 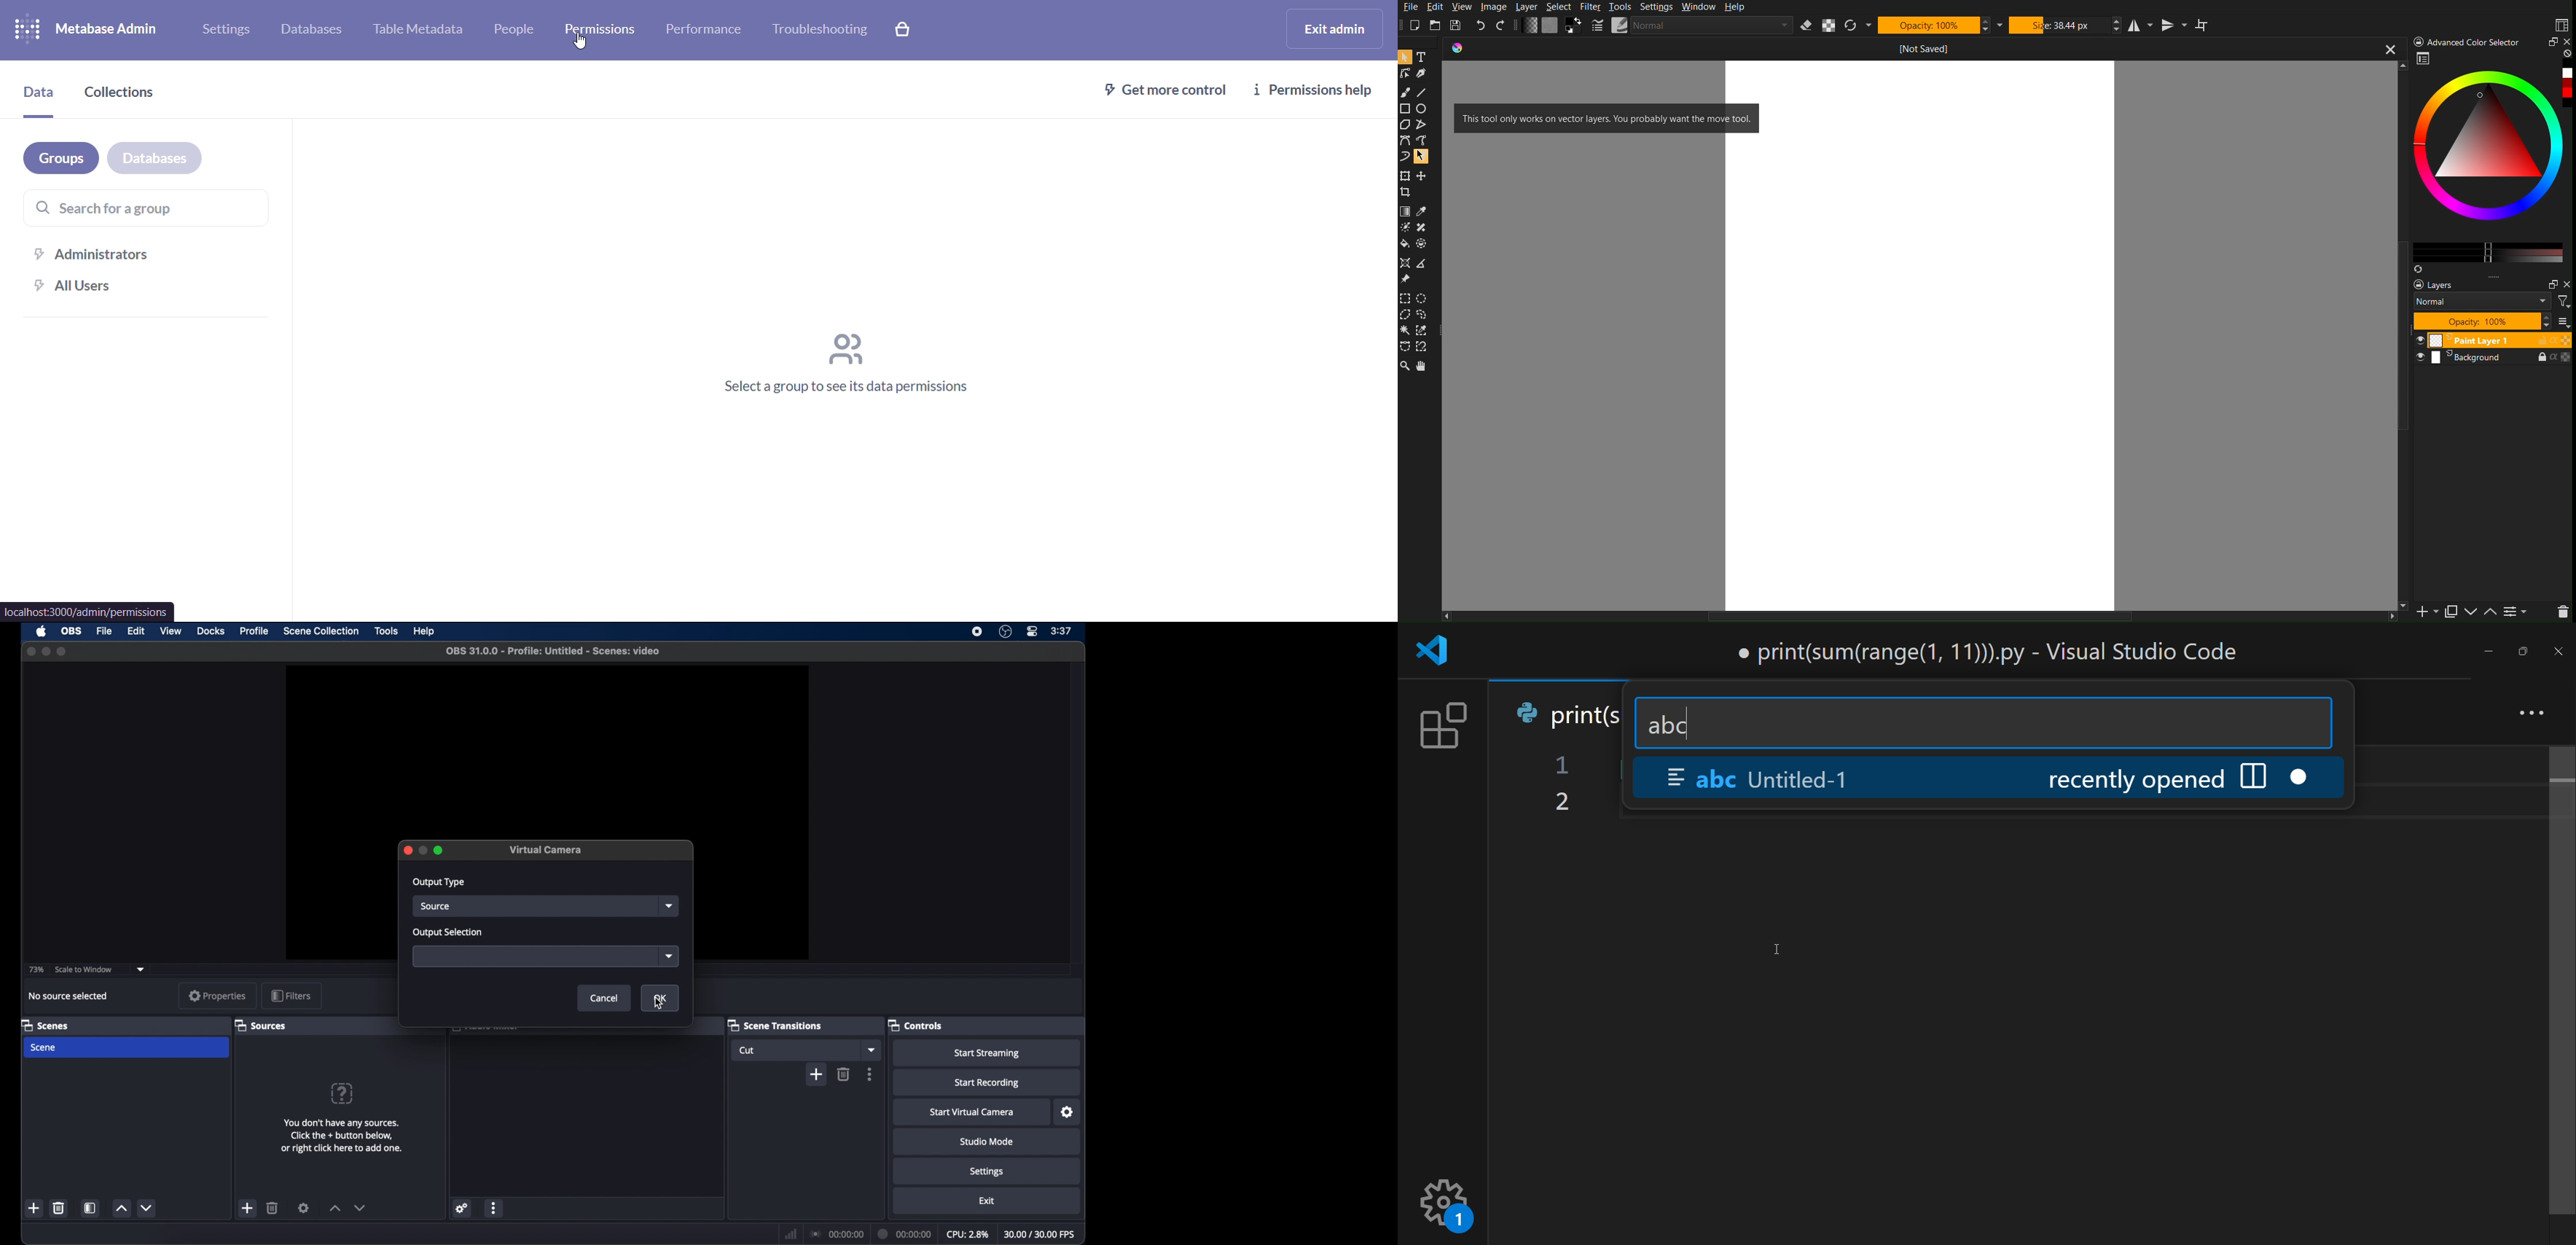 What do you see at coordinates (968, 1235) in the screenshot?
I see `cpu` at bounding box center [968, 1235].